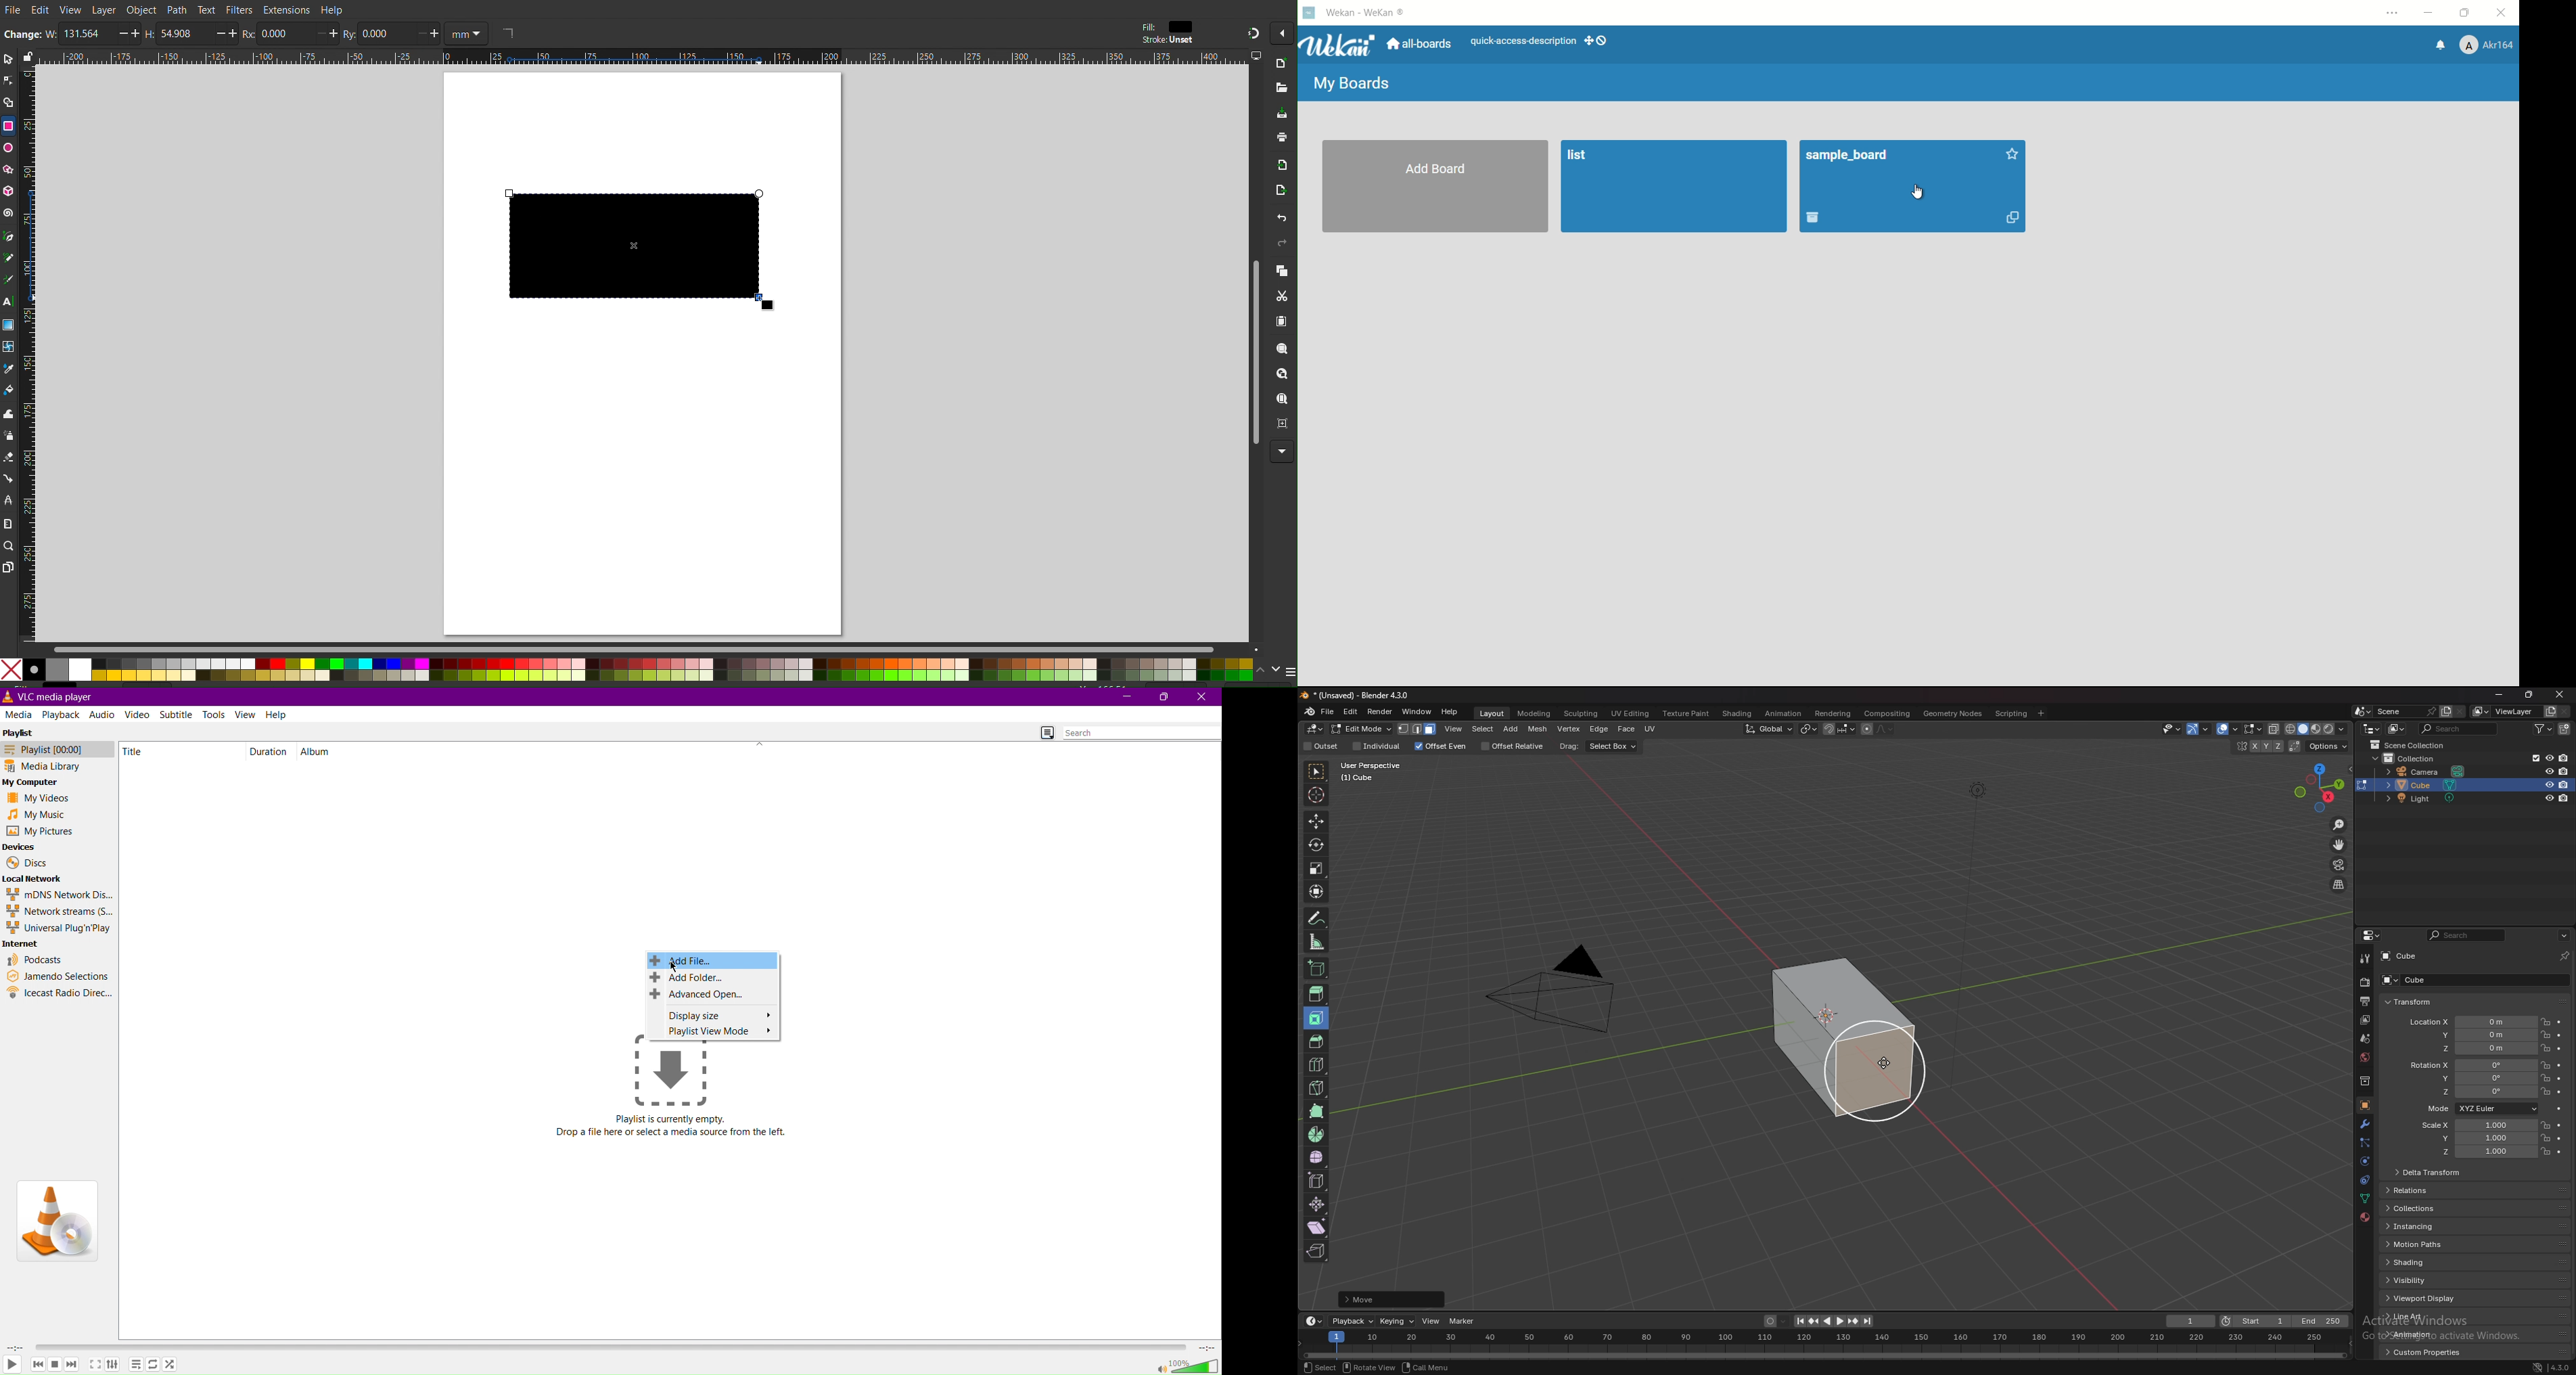 The height and width of the screenshot is (1400, 2576). What do you see at coordinates (1317, 994) in the screenshot?
I see `extrude region` at bounding box center [1317, 994].